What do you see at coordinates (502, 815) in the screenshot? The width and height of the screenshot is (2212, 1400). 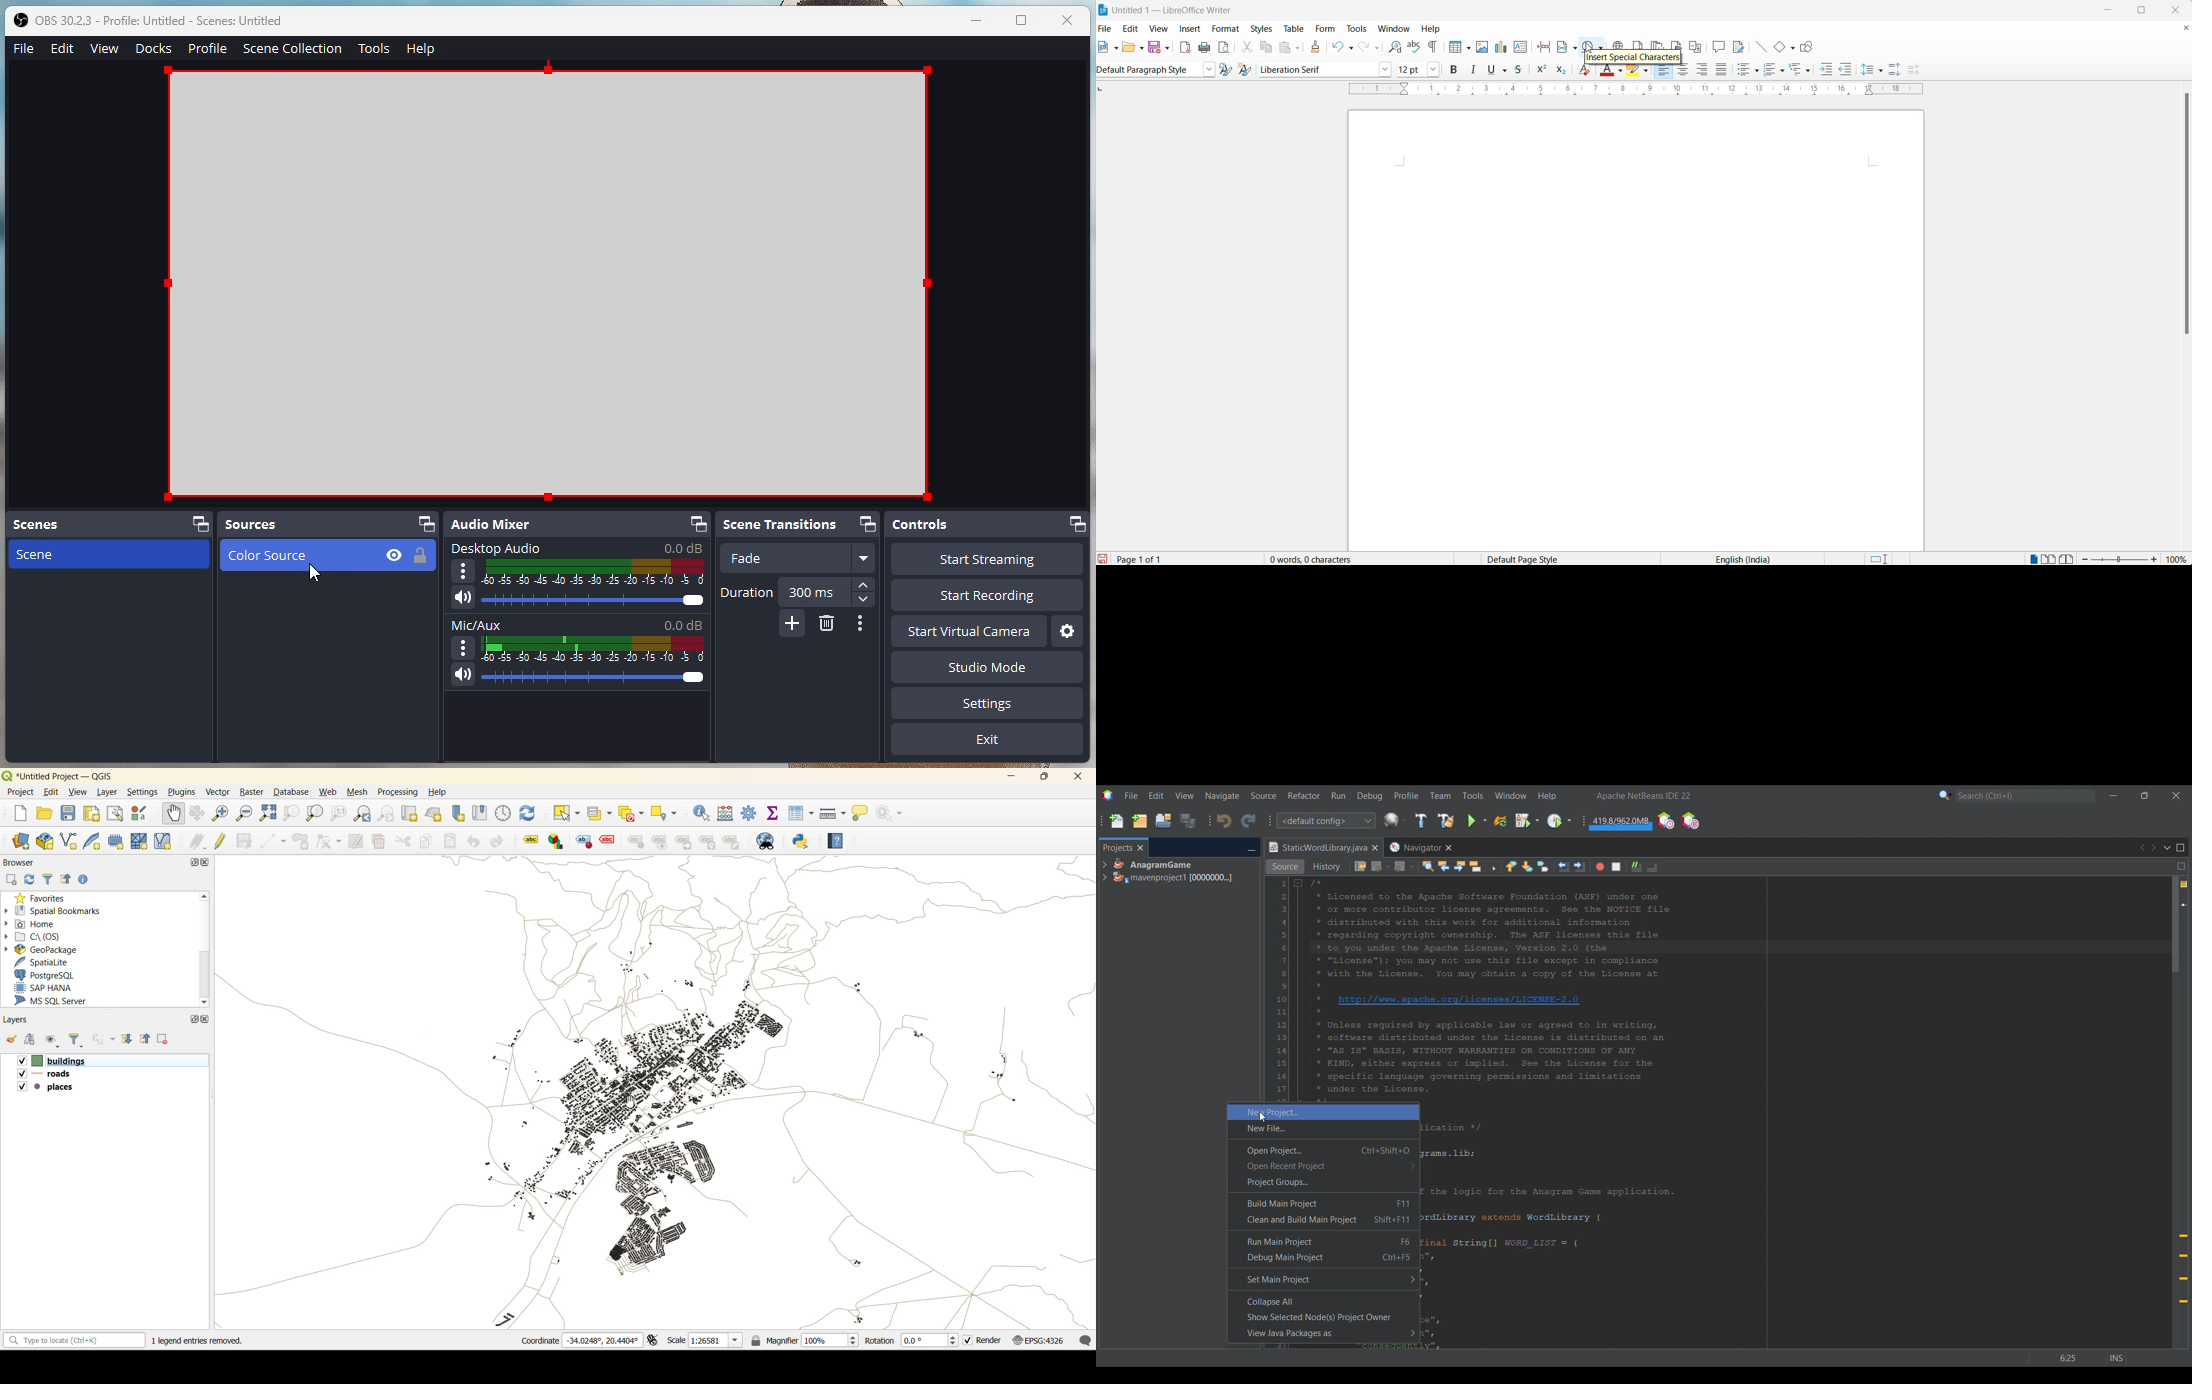 I see `control panel` at bounding box center [502, 815].